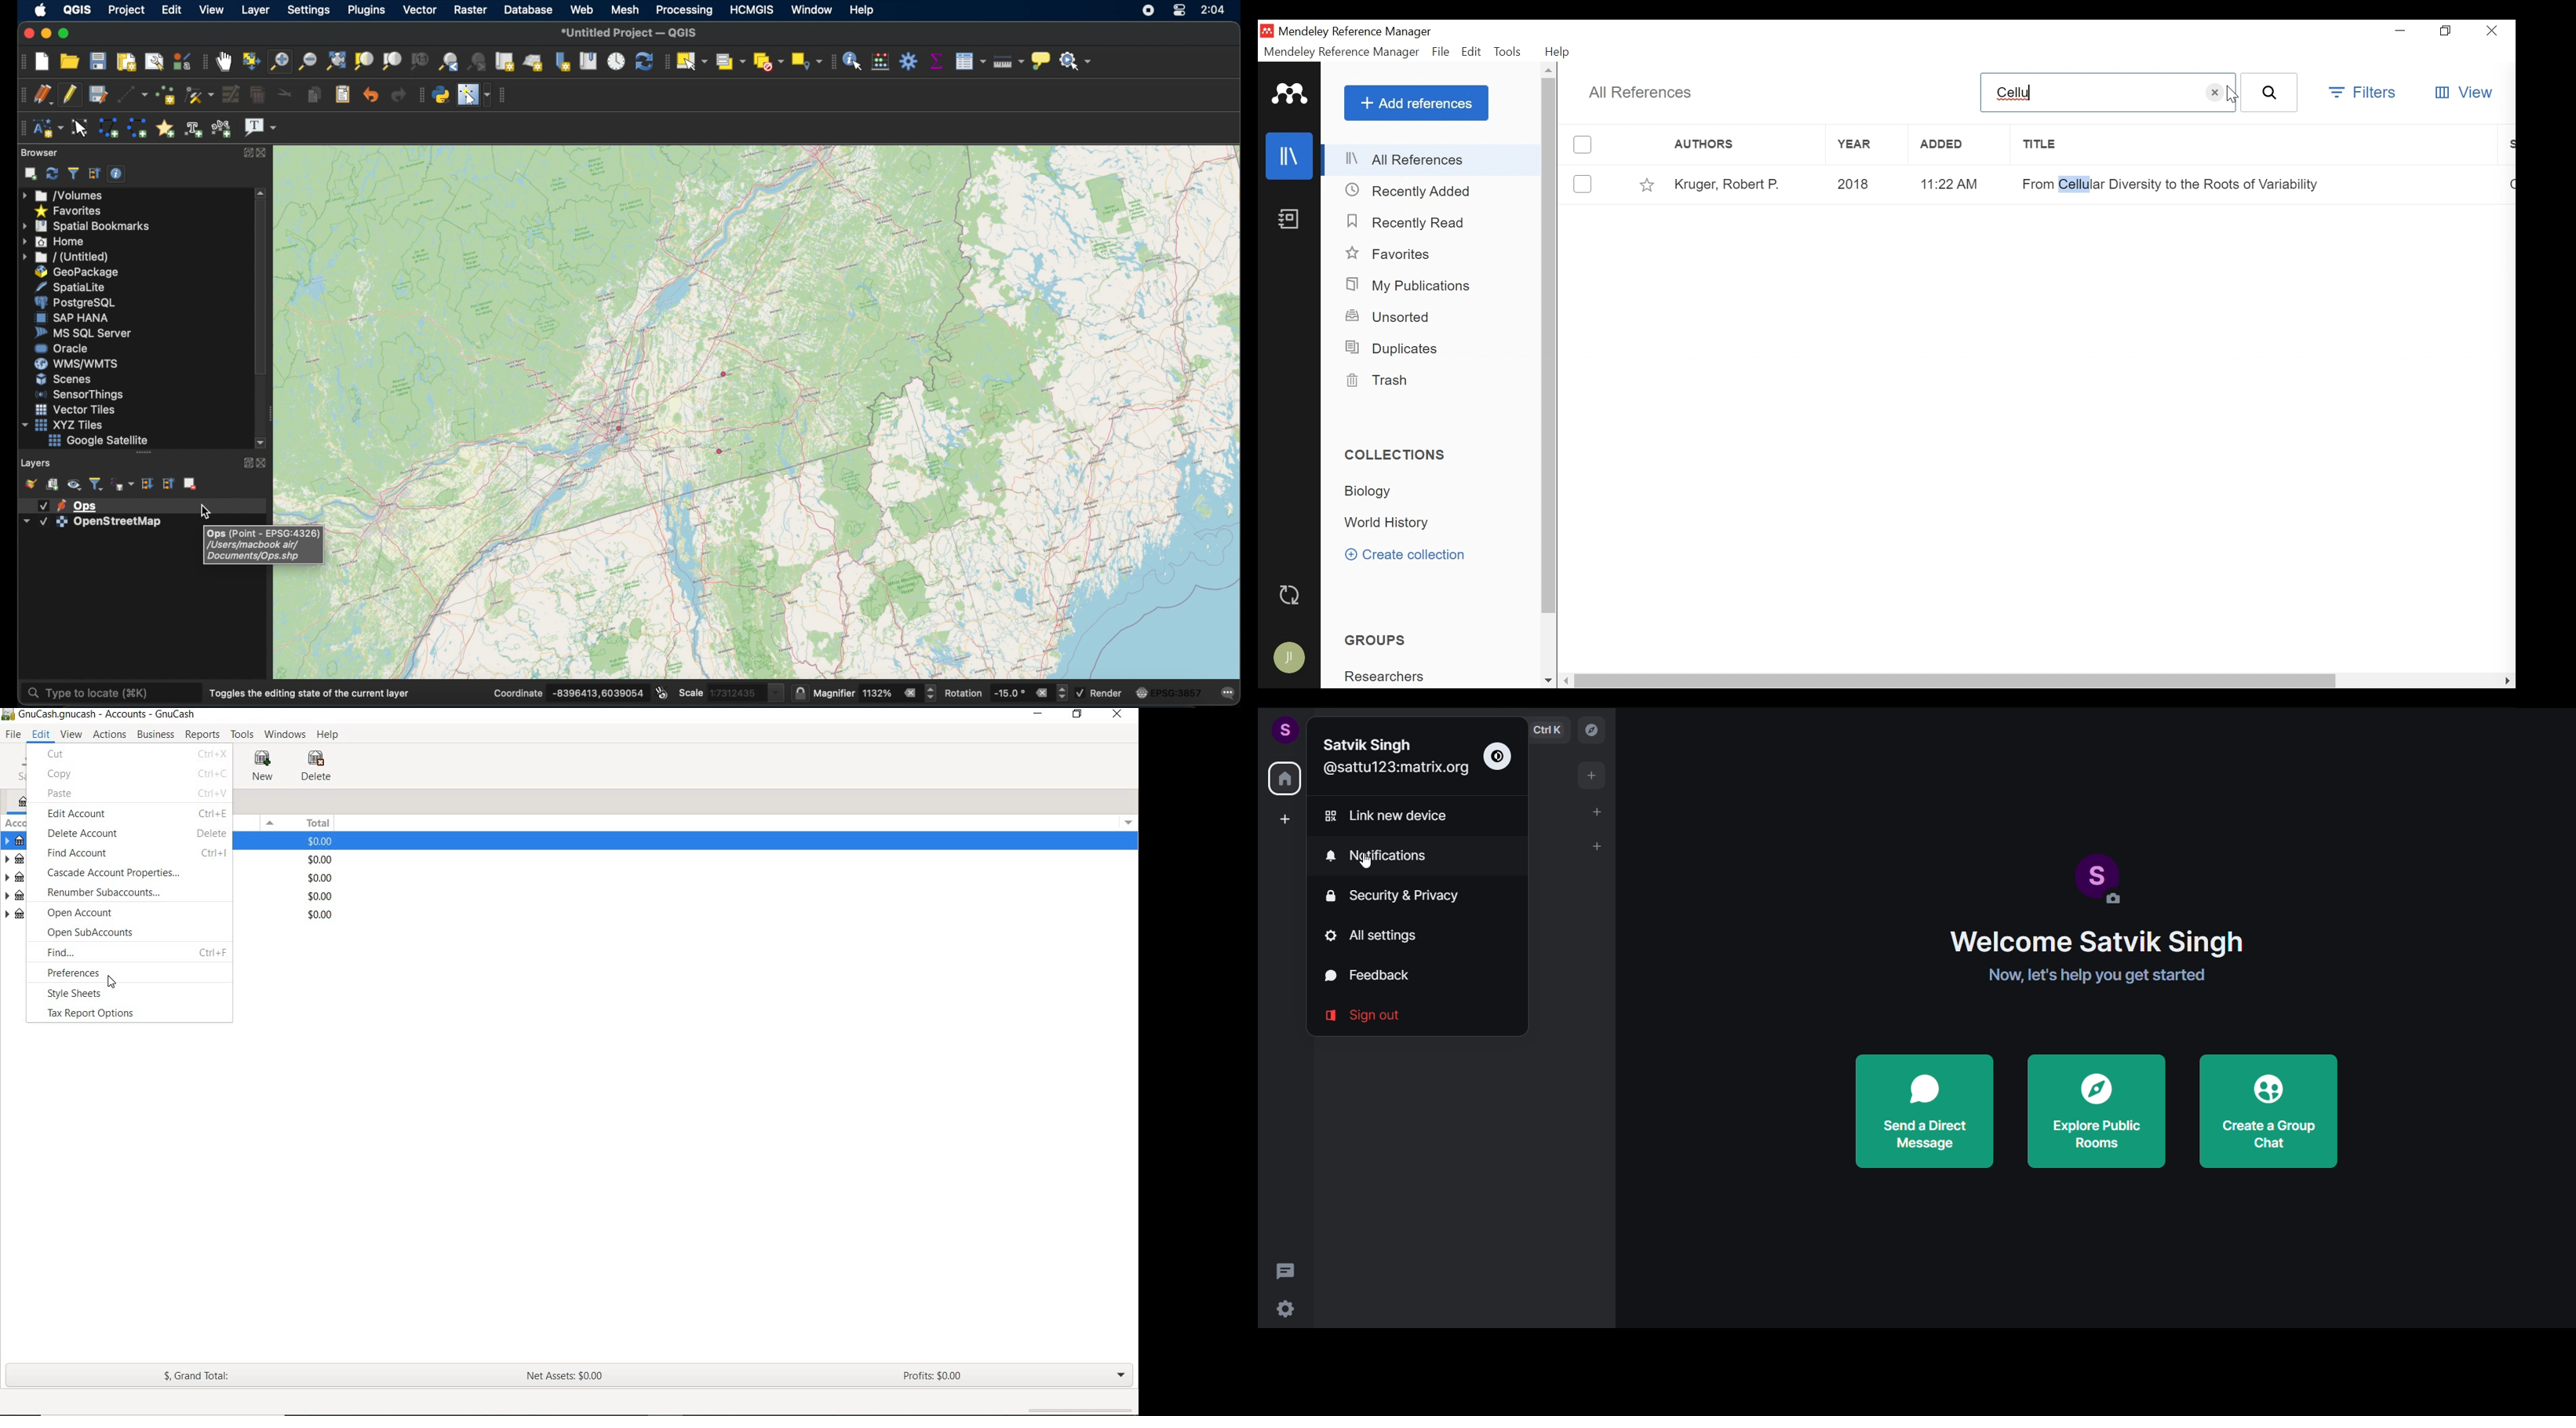 The height and width of the screenshot is (1428, 2576). What do you see at coordinates (364, 62) in the screenshot?
I see `zoom to selection` at bounding box center [364, 62].